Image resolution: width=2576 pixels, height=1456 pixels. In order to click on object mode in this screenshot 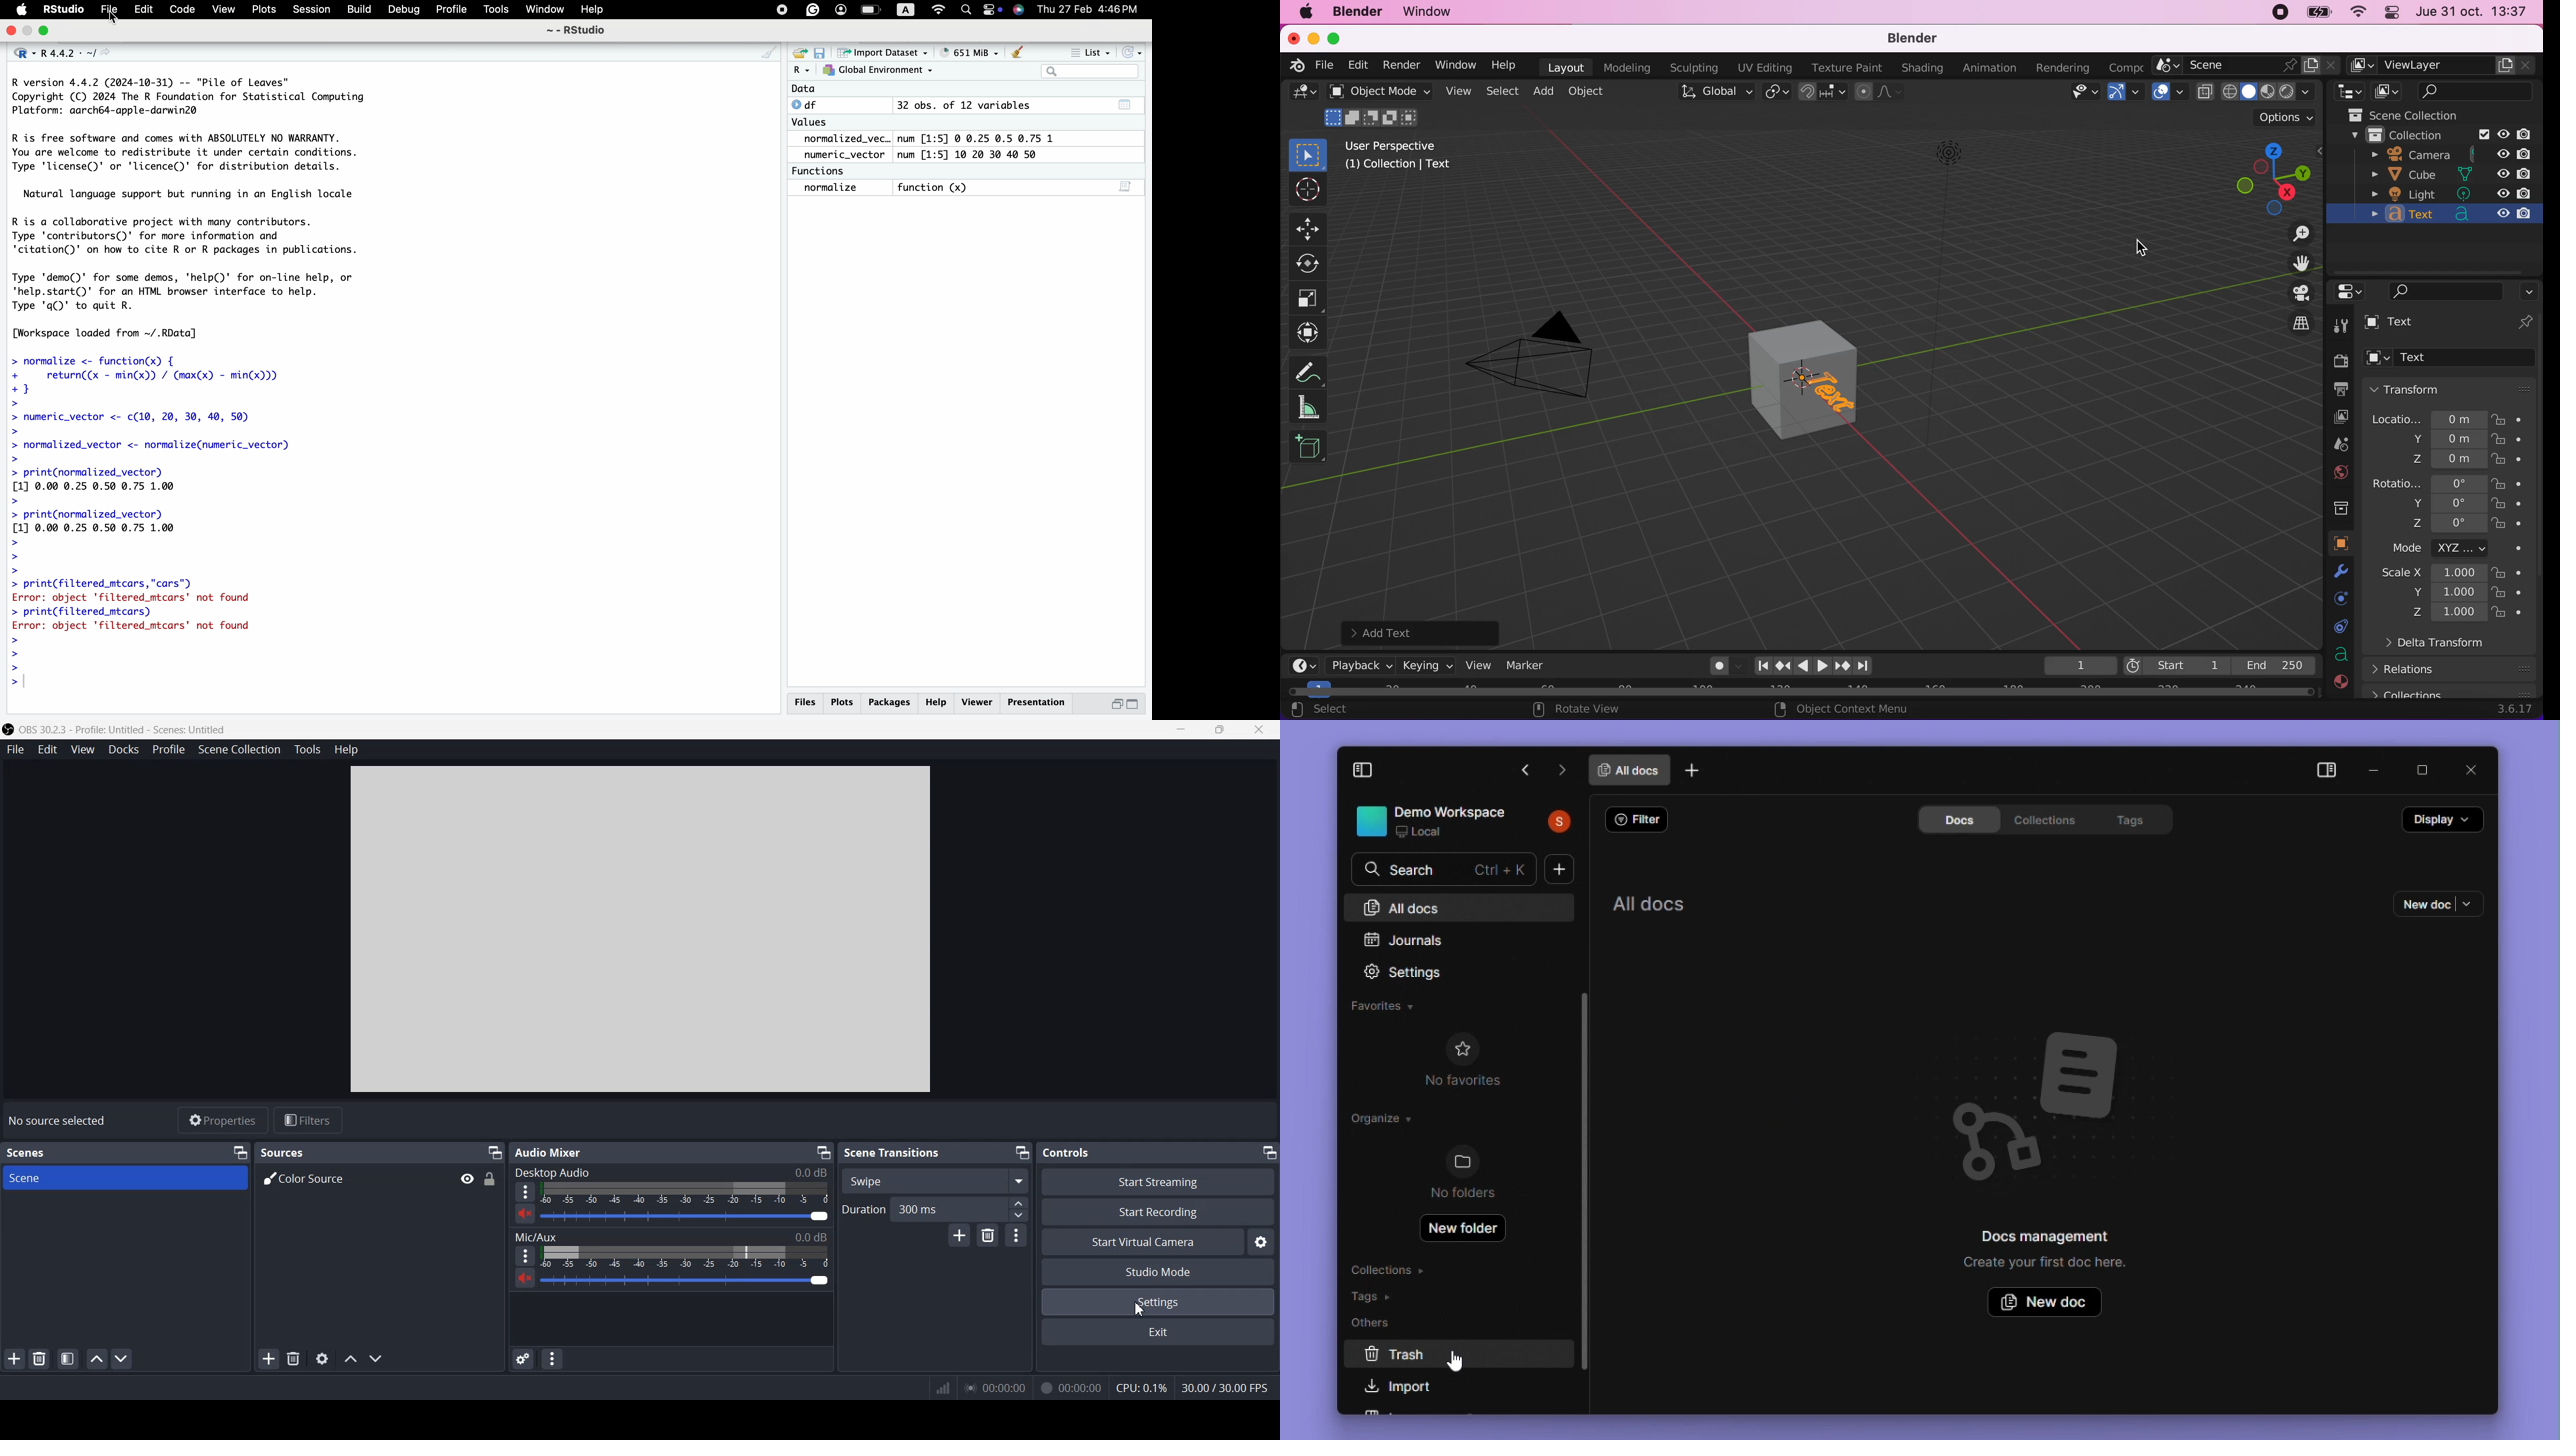, I will do `click(1376, 109)`.